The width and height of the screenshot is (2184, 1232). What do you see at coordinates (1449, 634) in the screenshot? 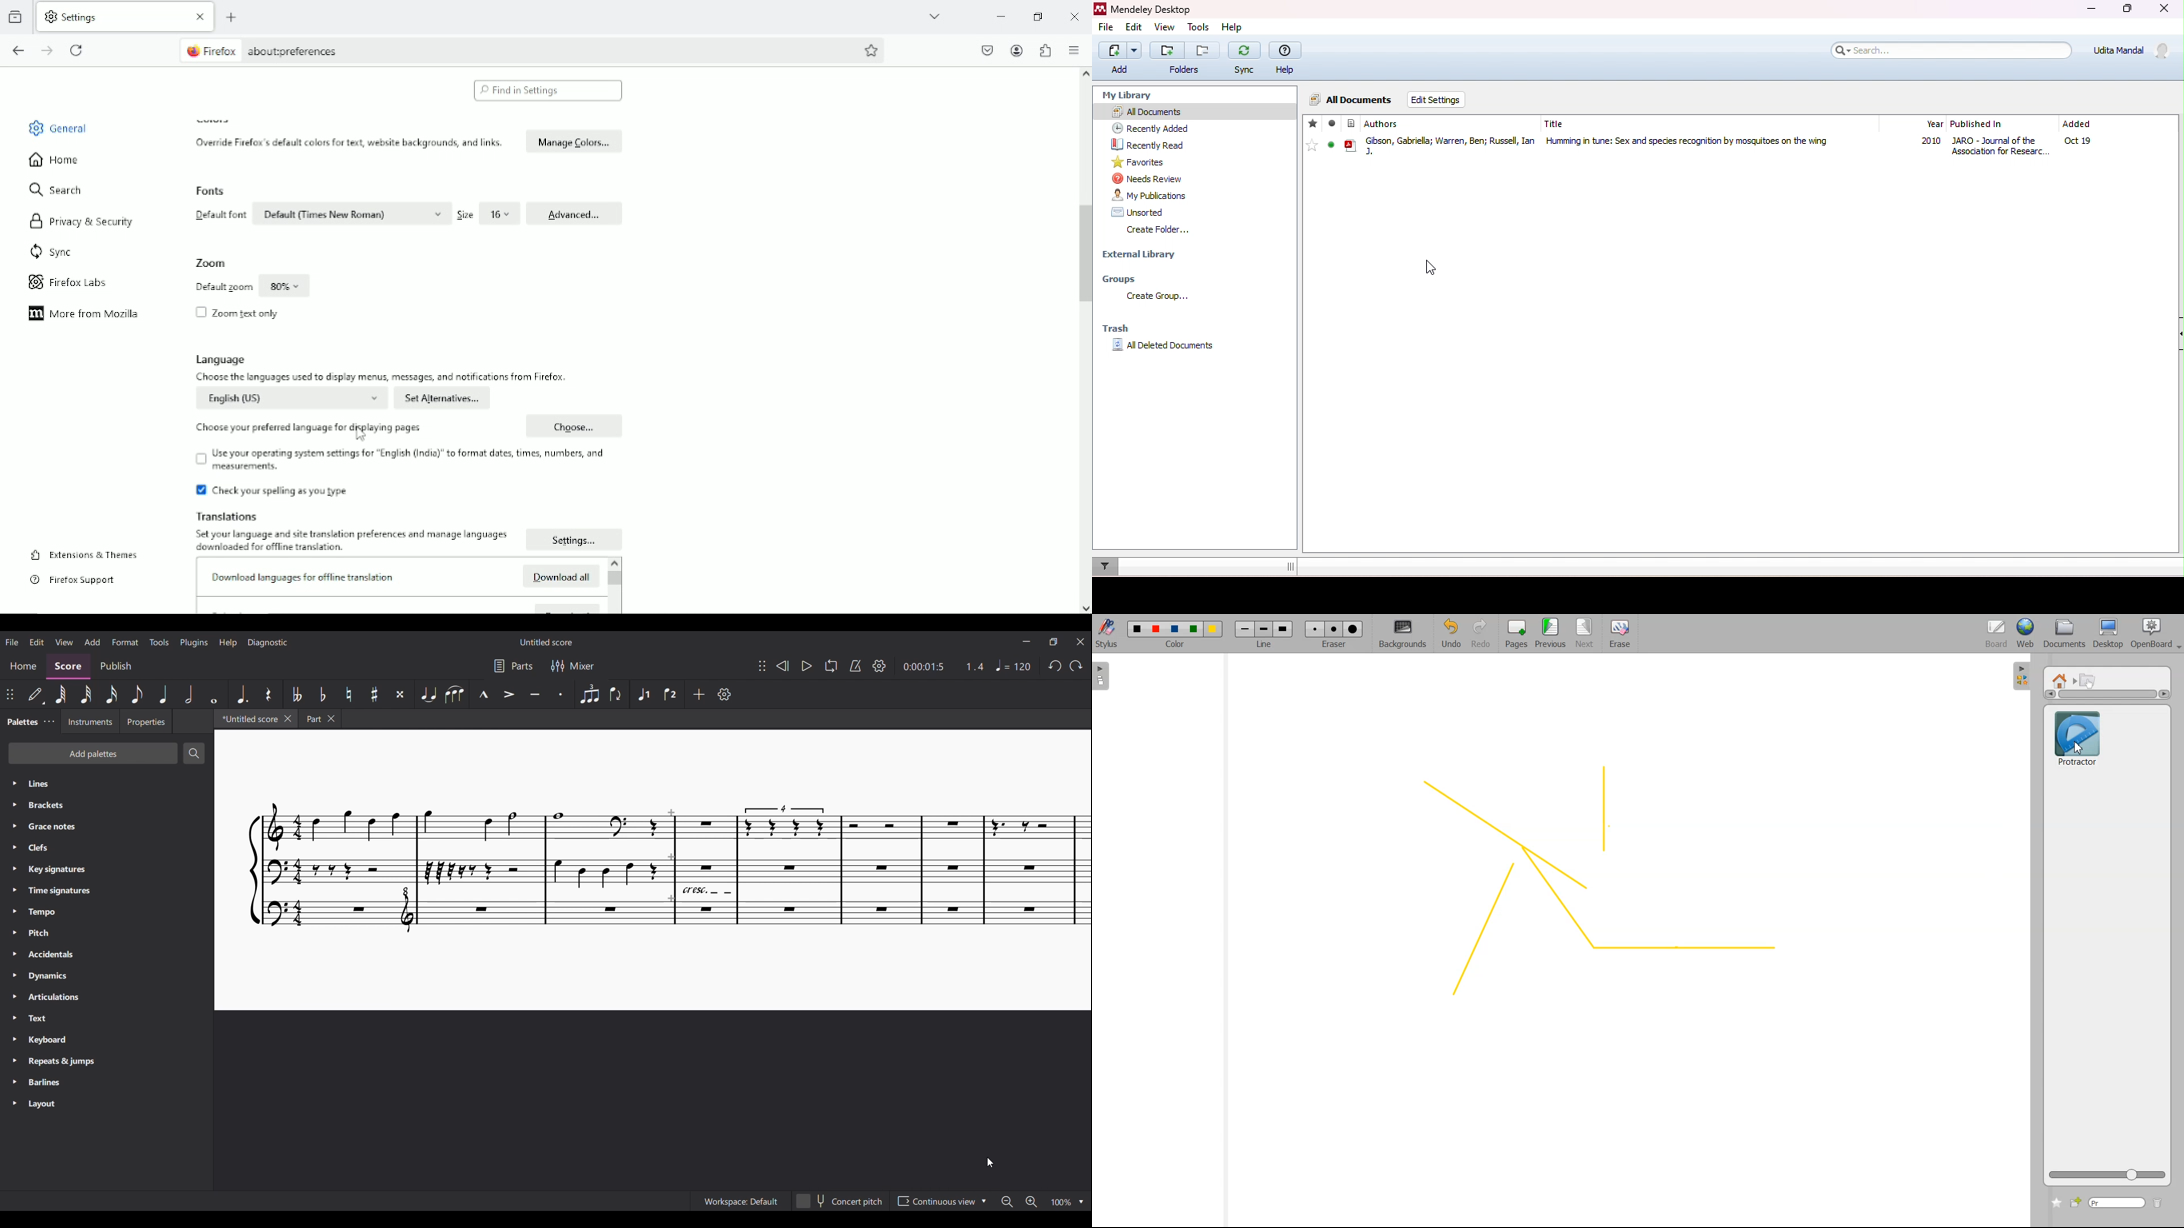
I see `Undo` at bounding box center [1449, 634].